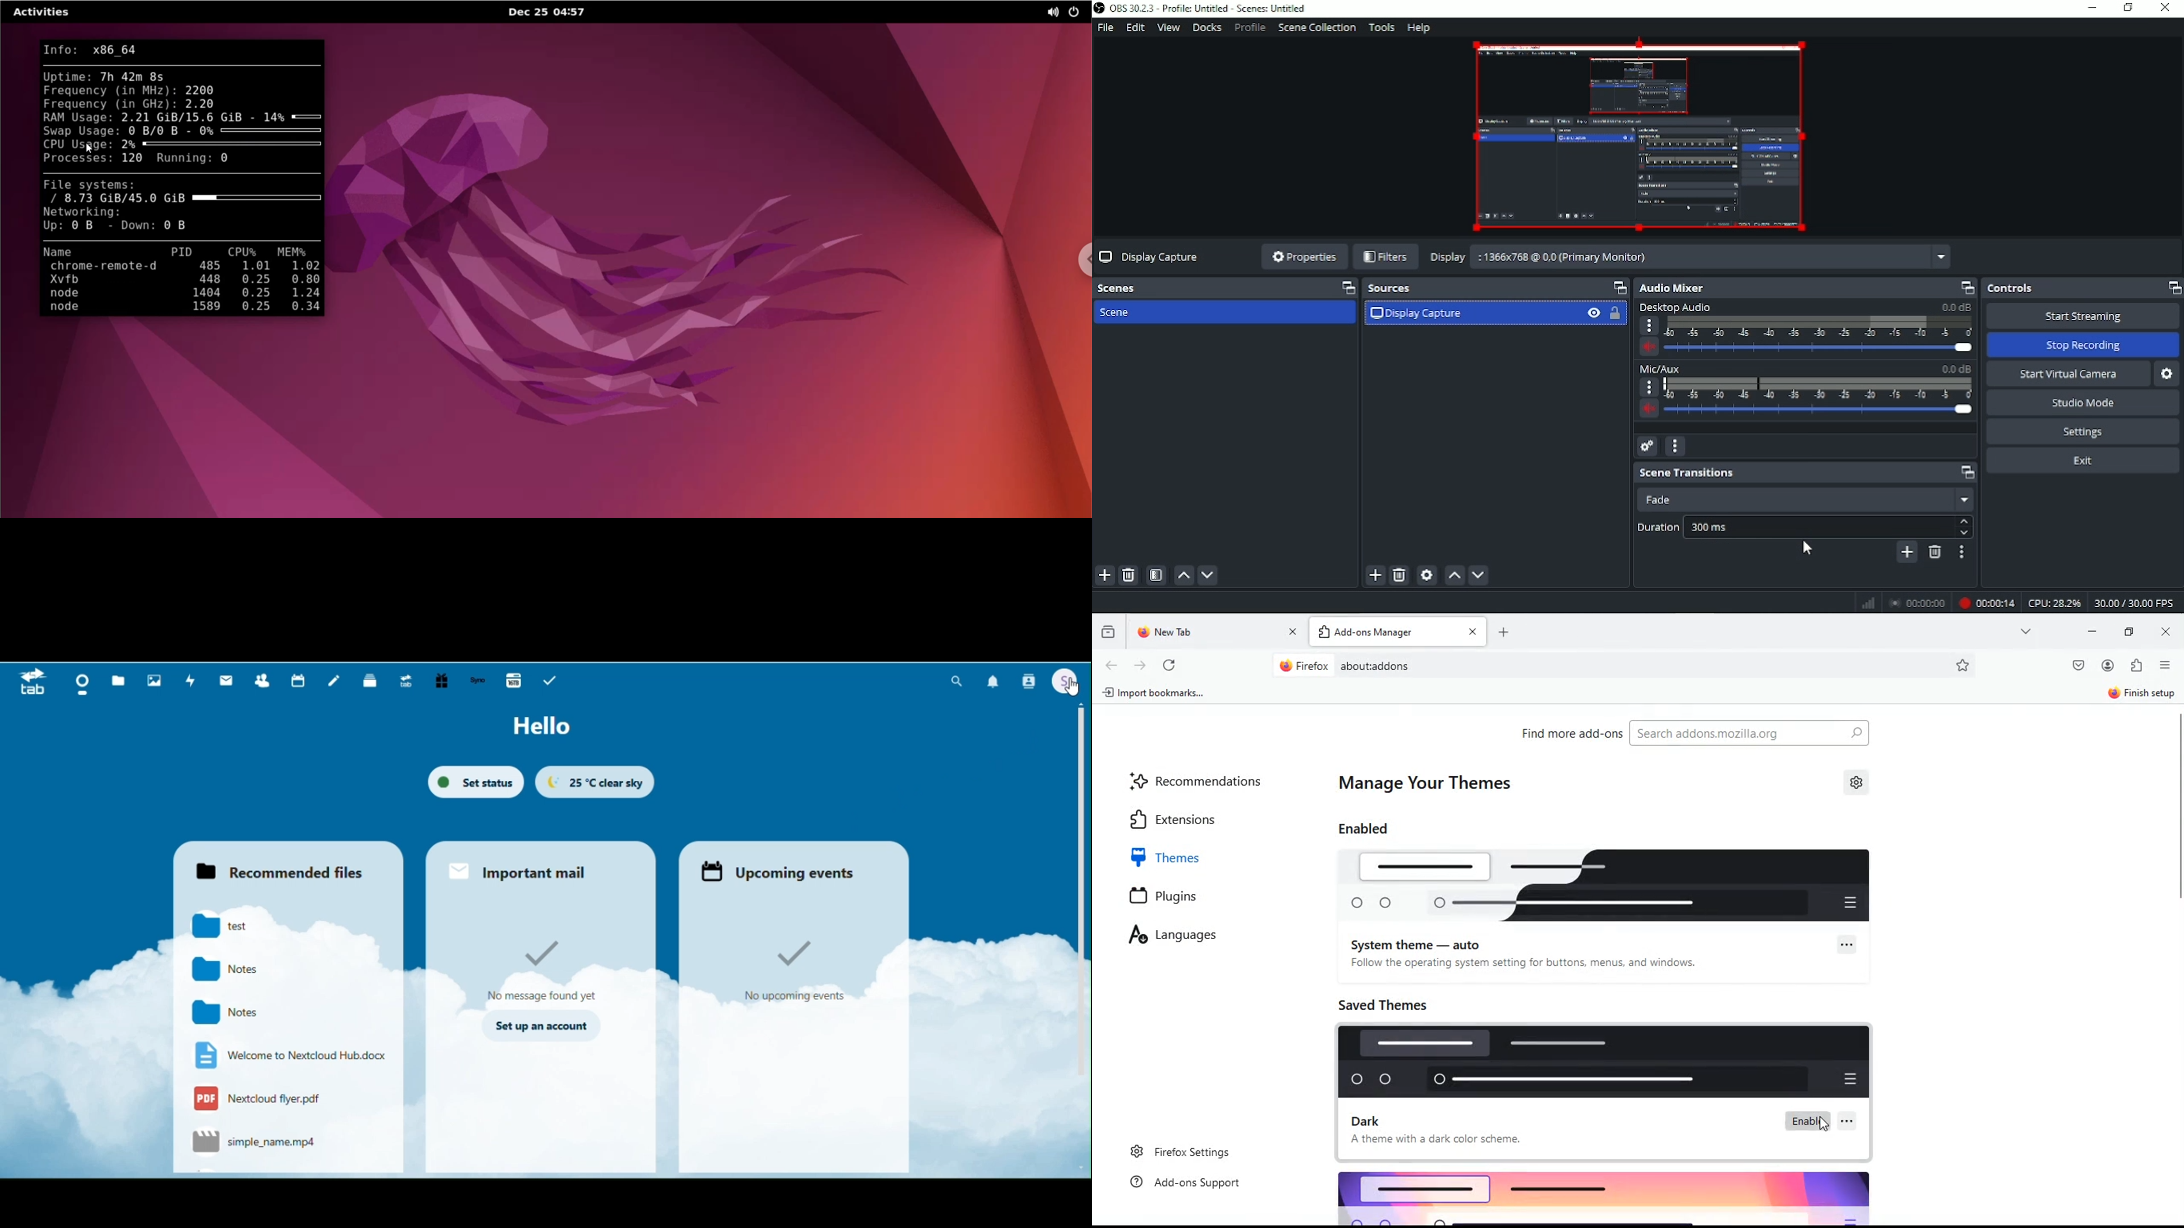  I want to click on Nextcloud fiyer.pdf, so click(267, 1100).